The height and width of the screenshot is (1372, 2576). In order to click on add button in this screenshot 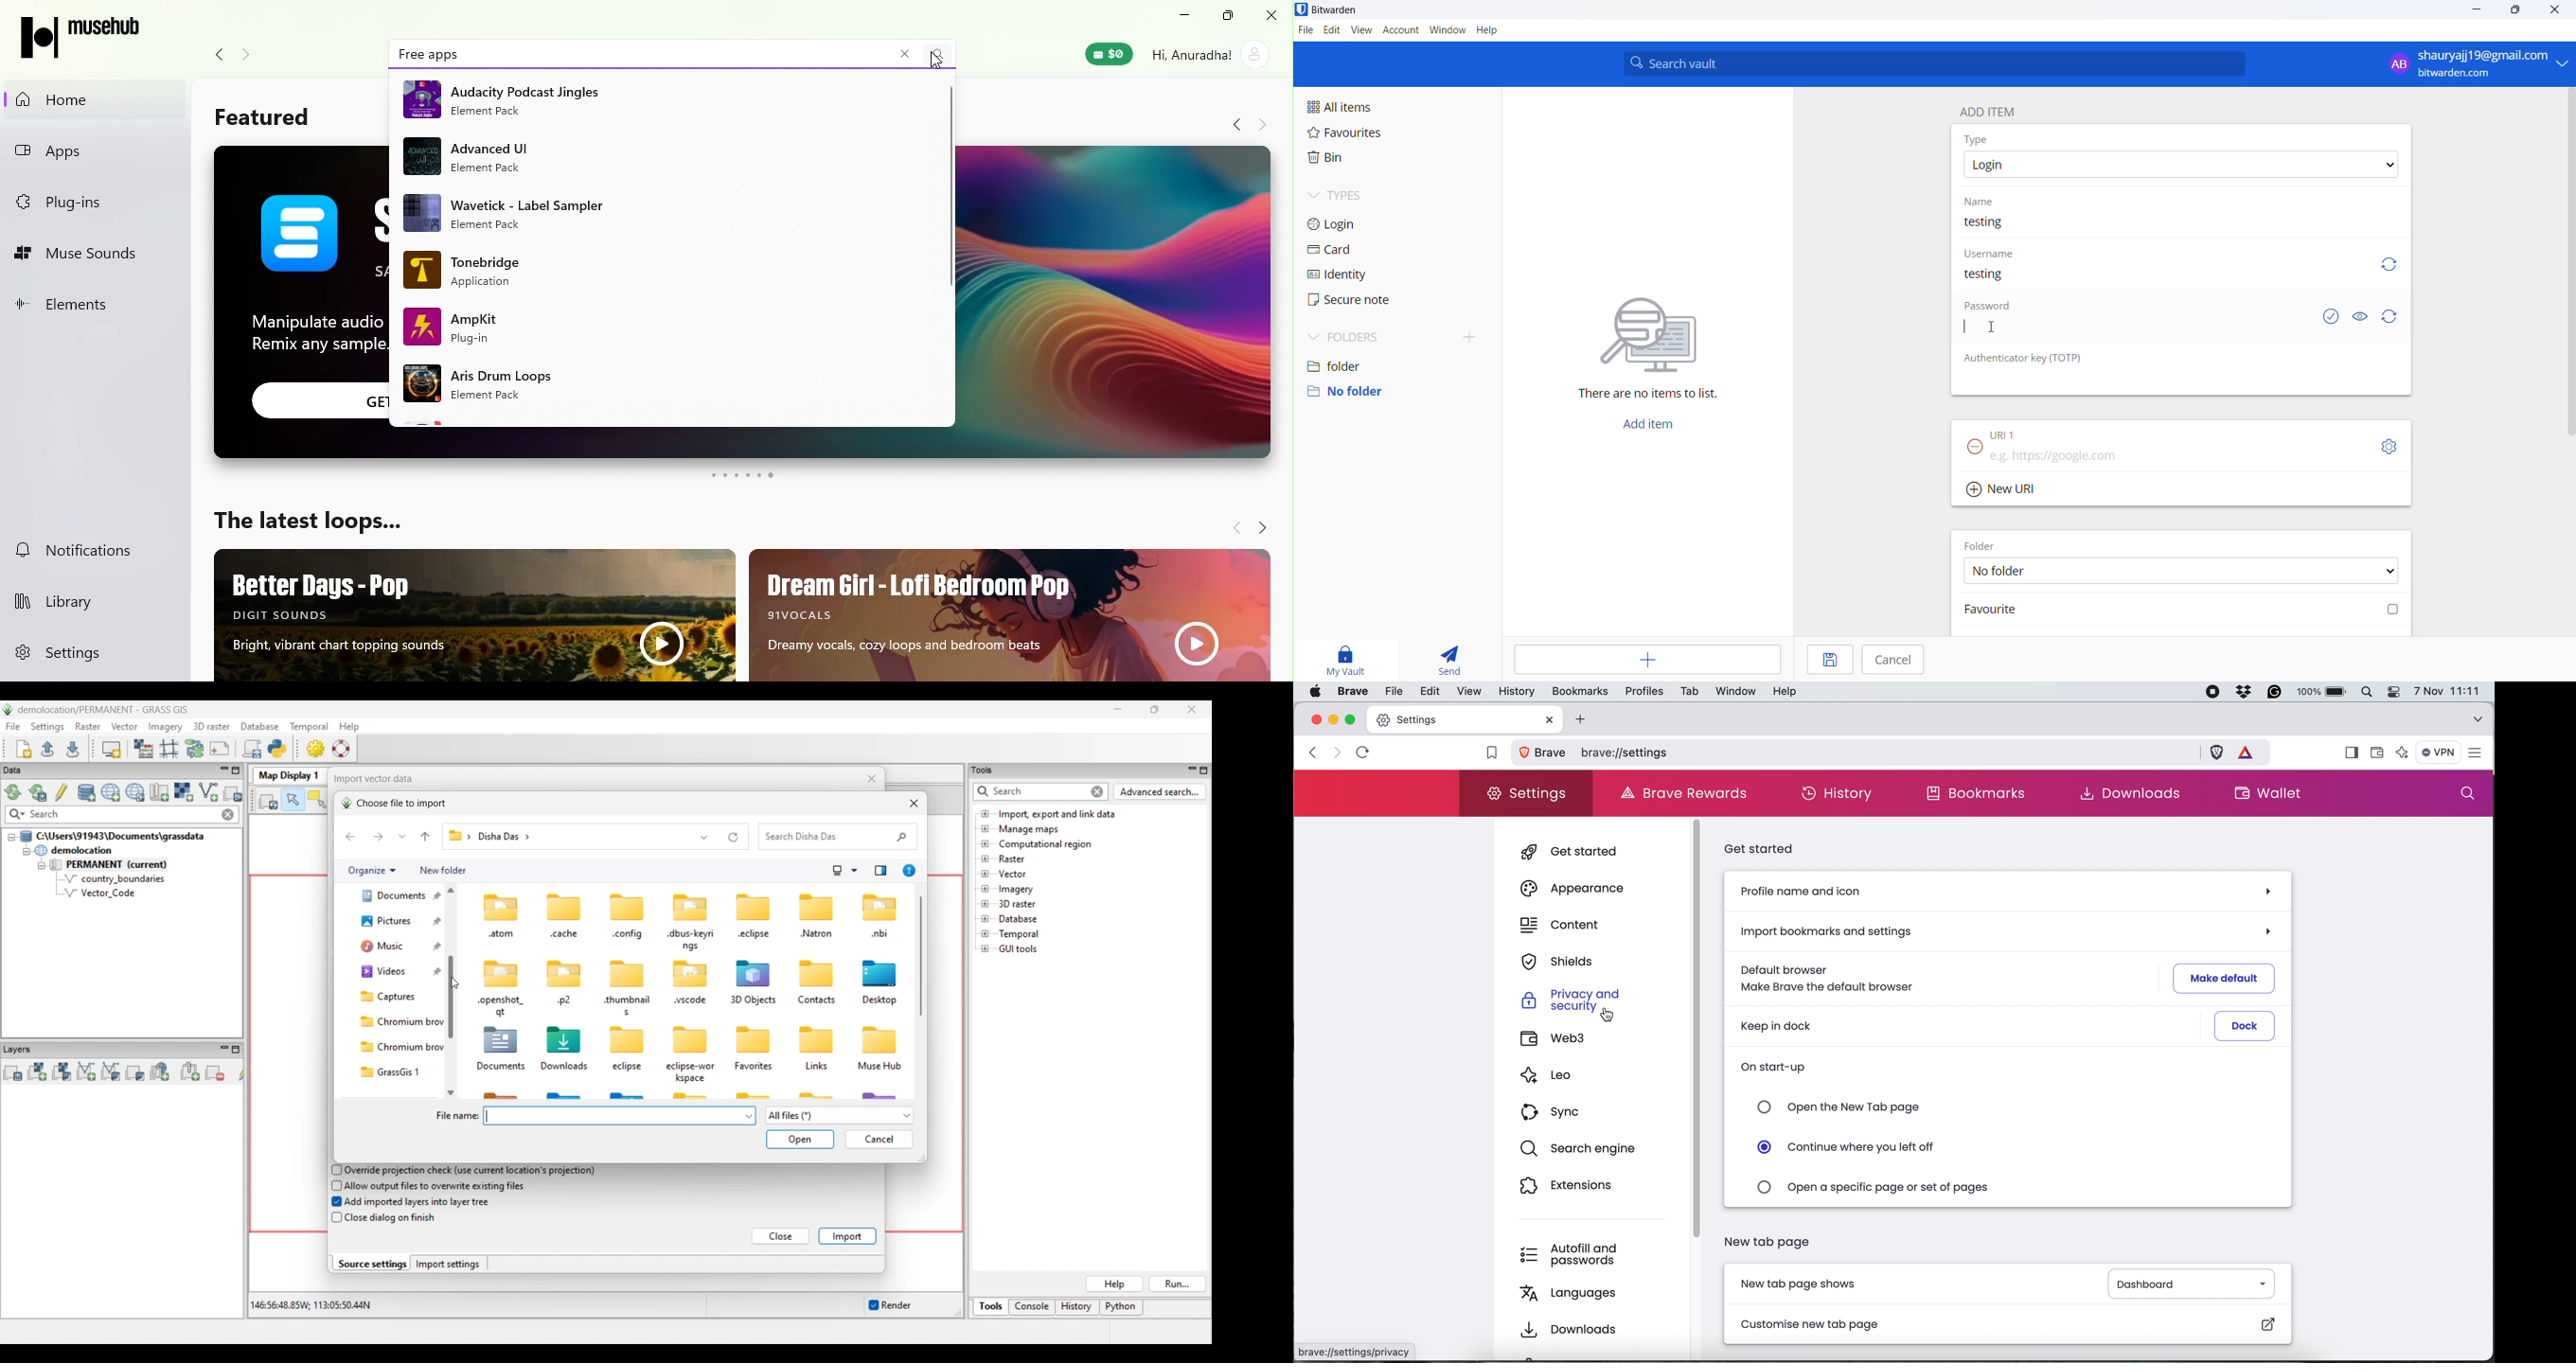, I will do `click(1647, 426)`.